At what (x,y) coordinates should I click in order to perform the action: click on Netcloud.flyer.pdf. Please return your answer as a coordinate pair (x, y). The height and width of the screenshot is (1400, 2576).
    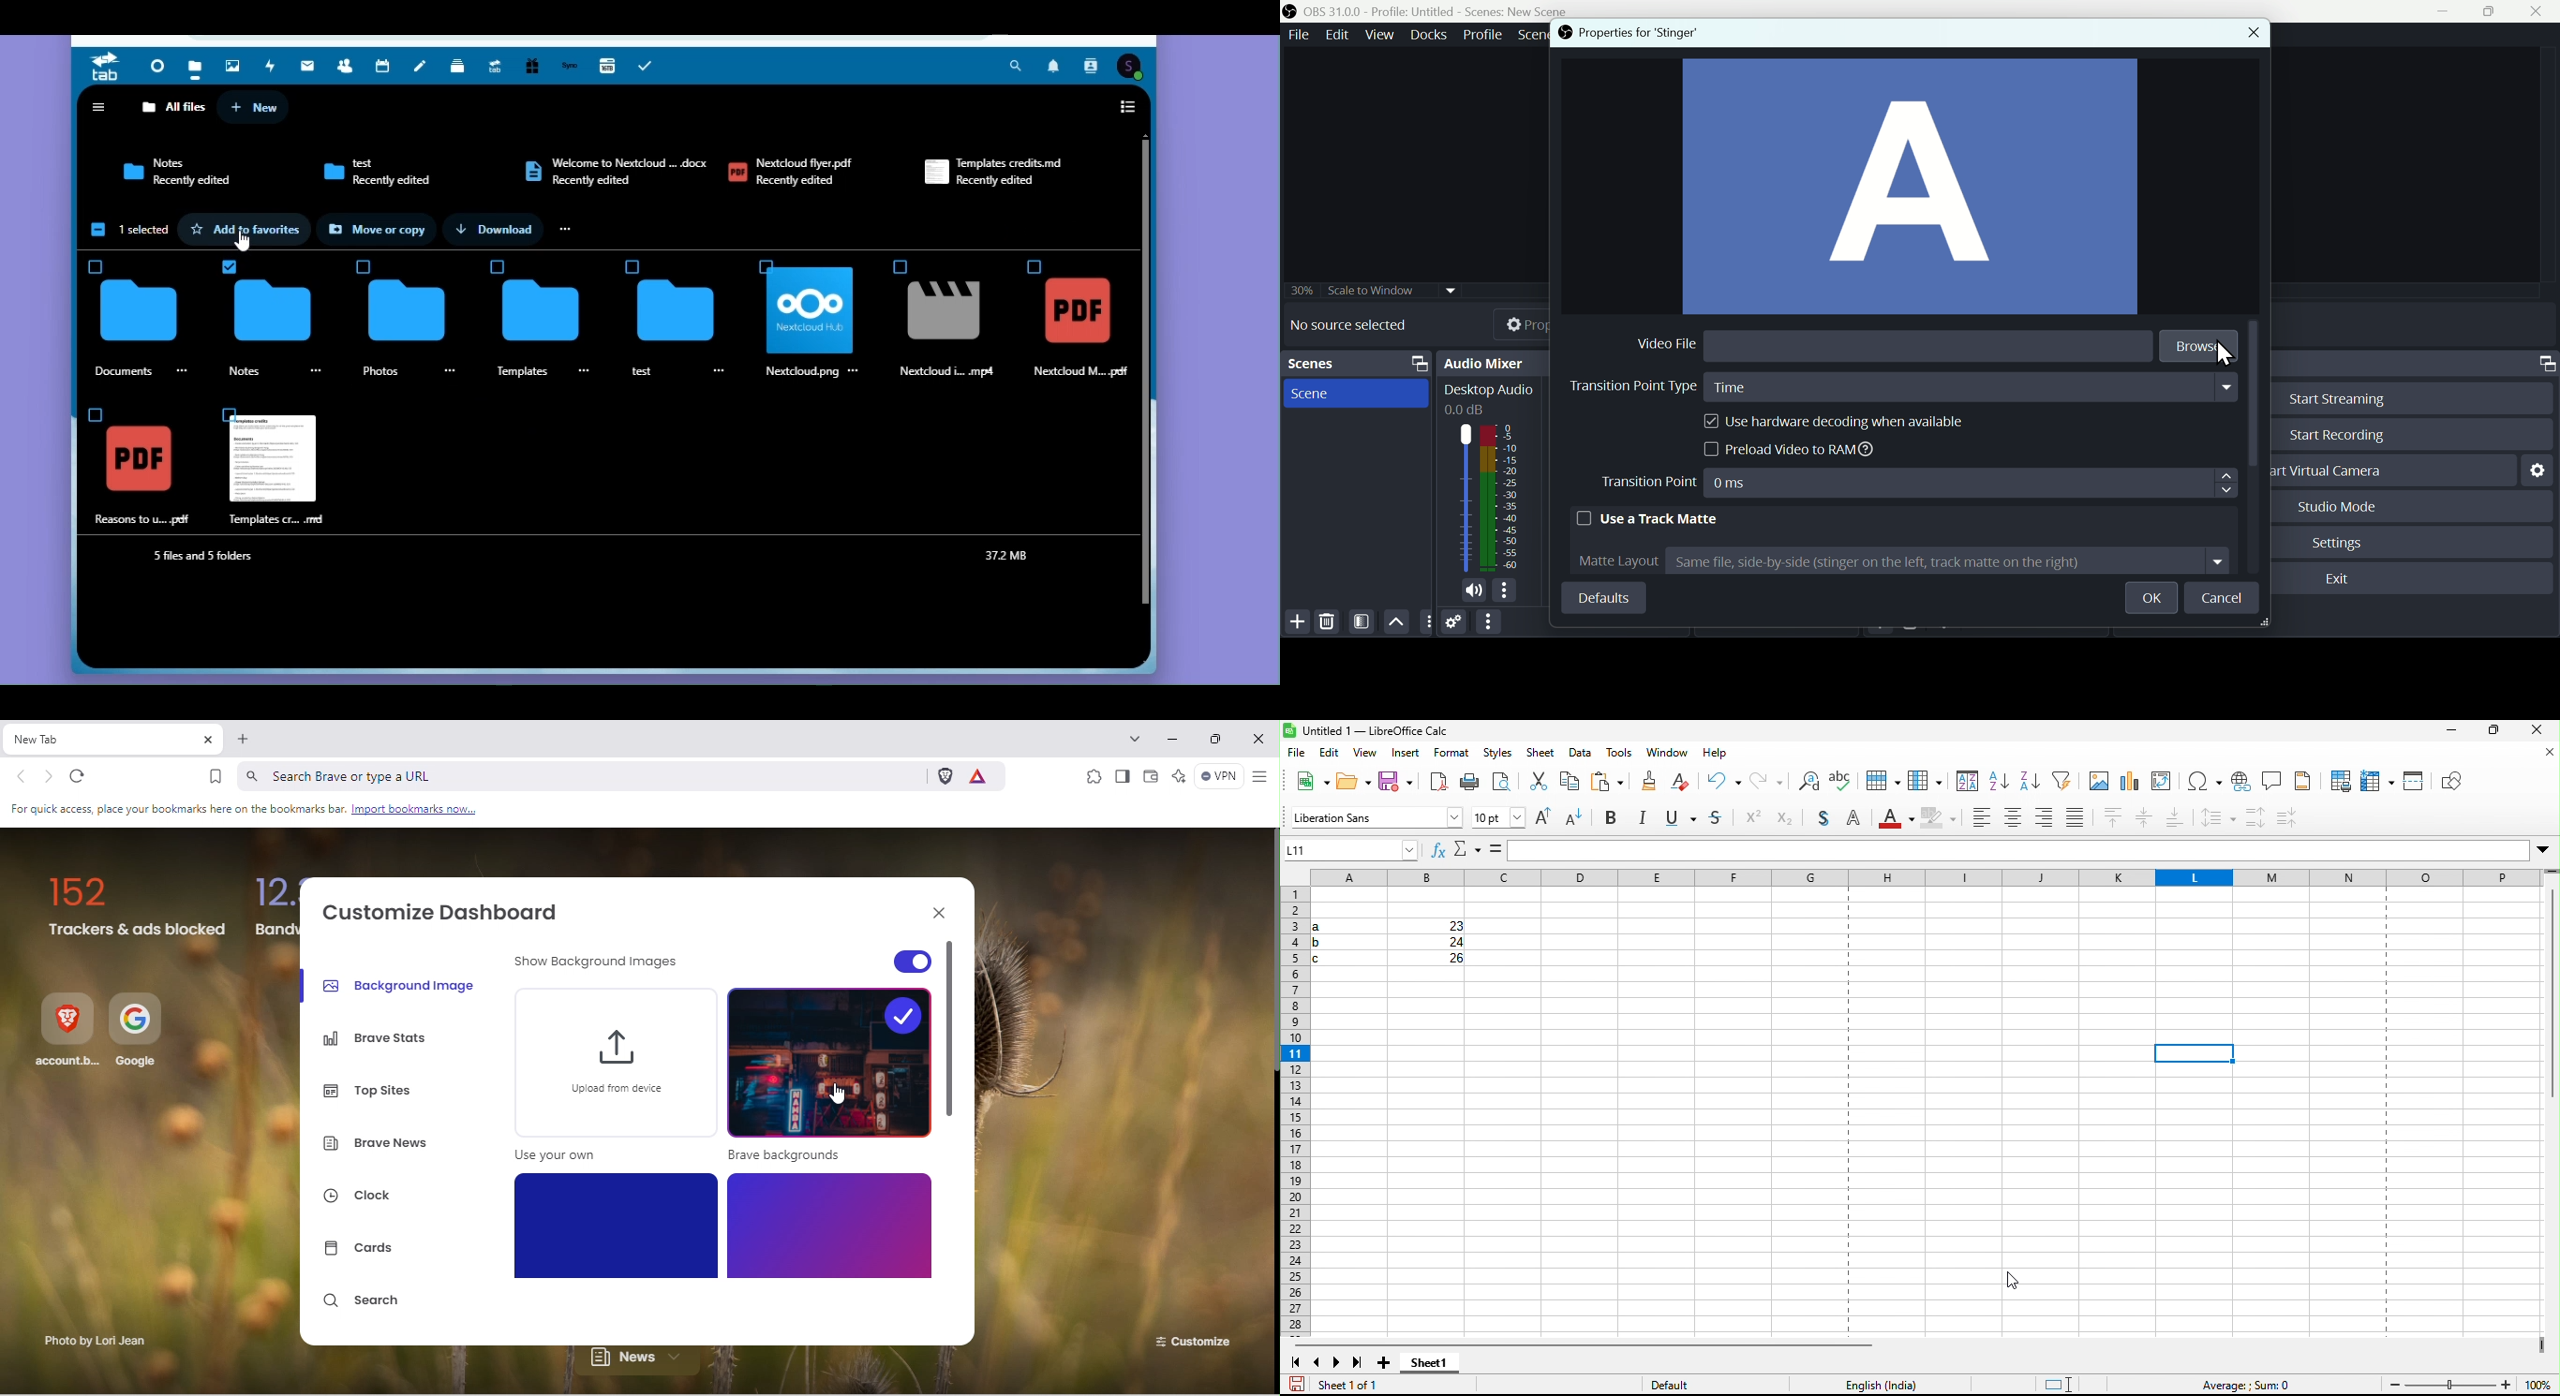
    Looking at the image, I should click on (810, 161).